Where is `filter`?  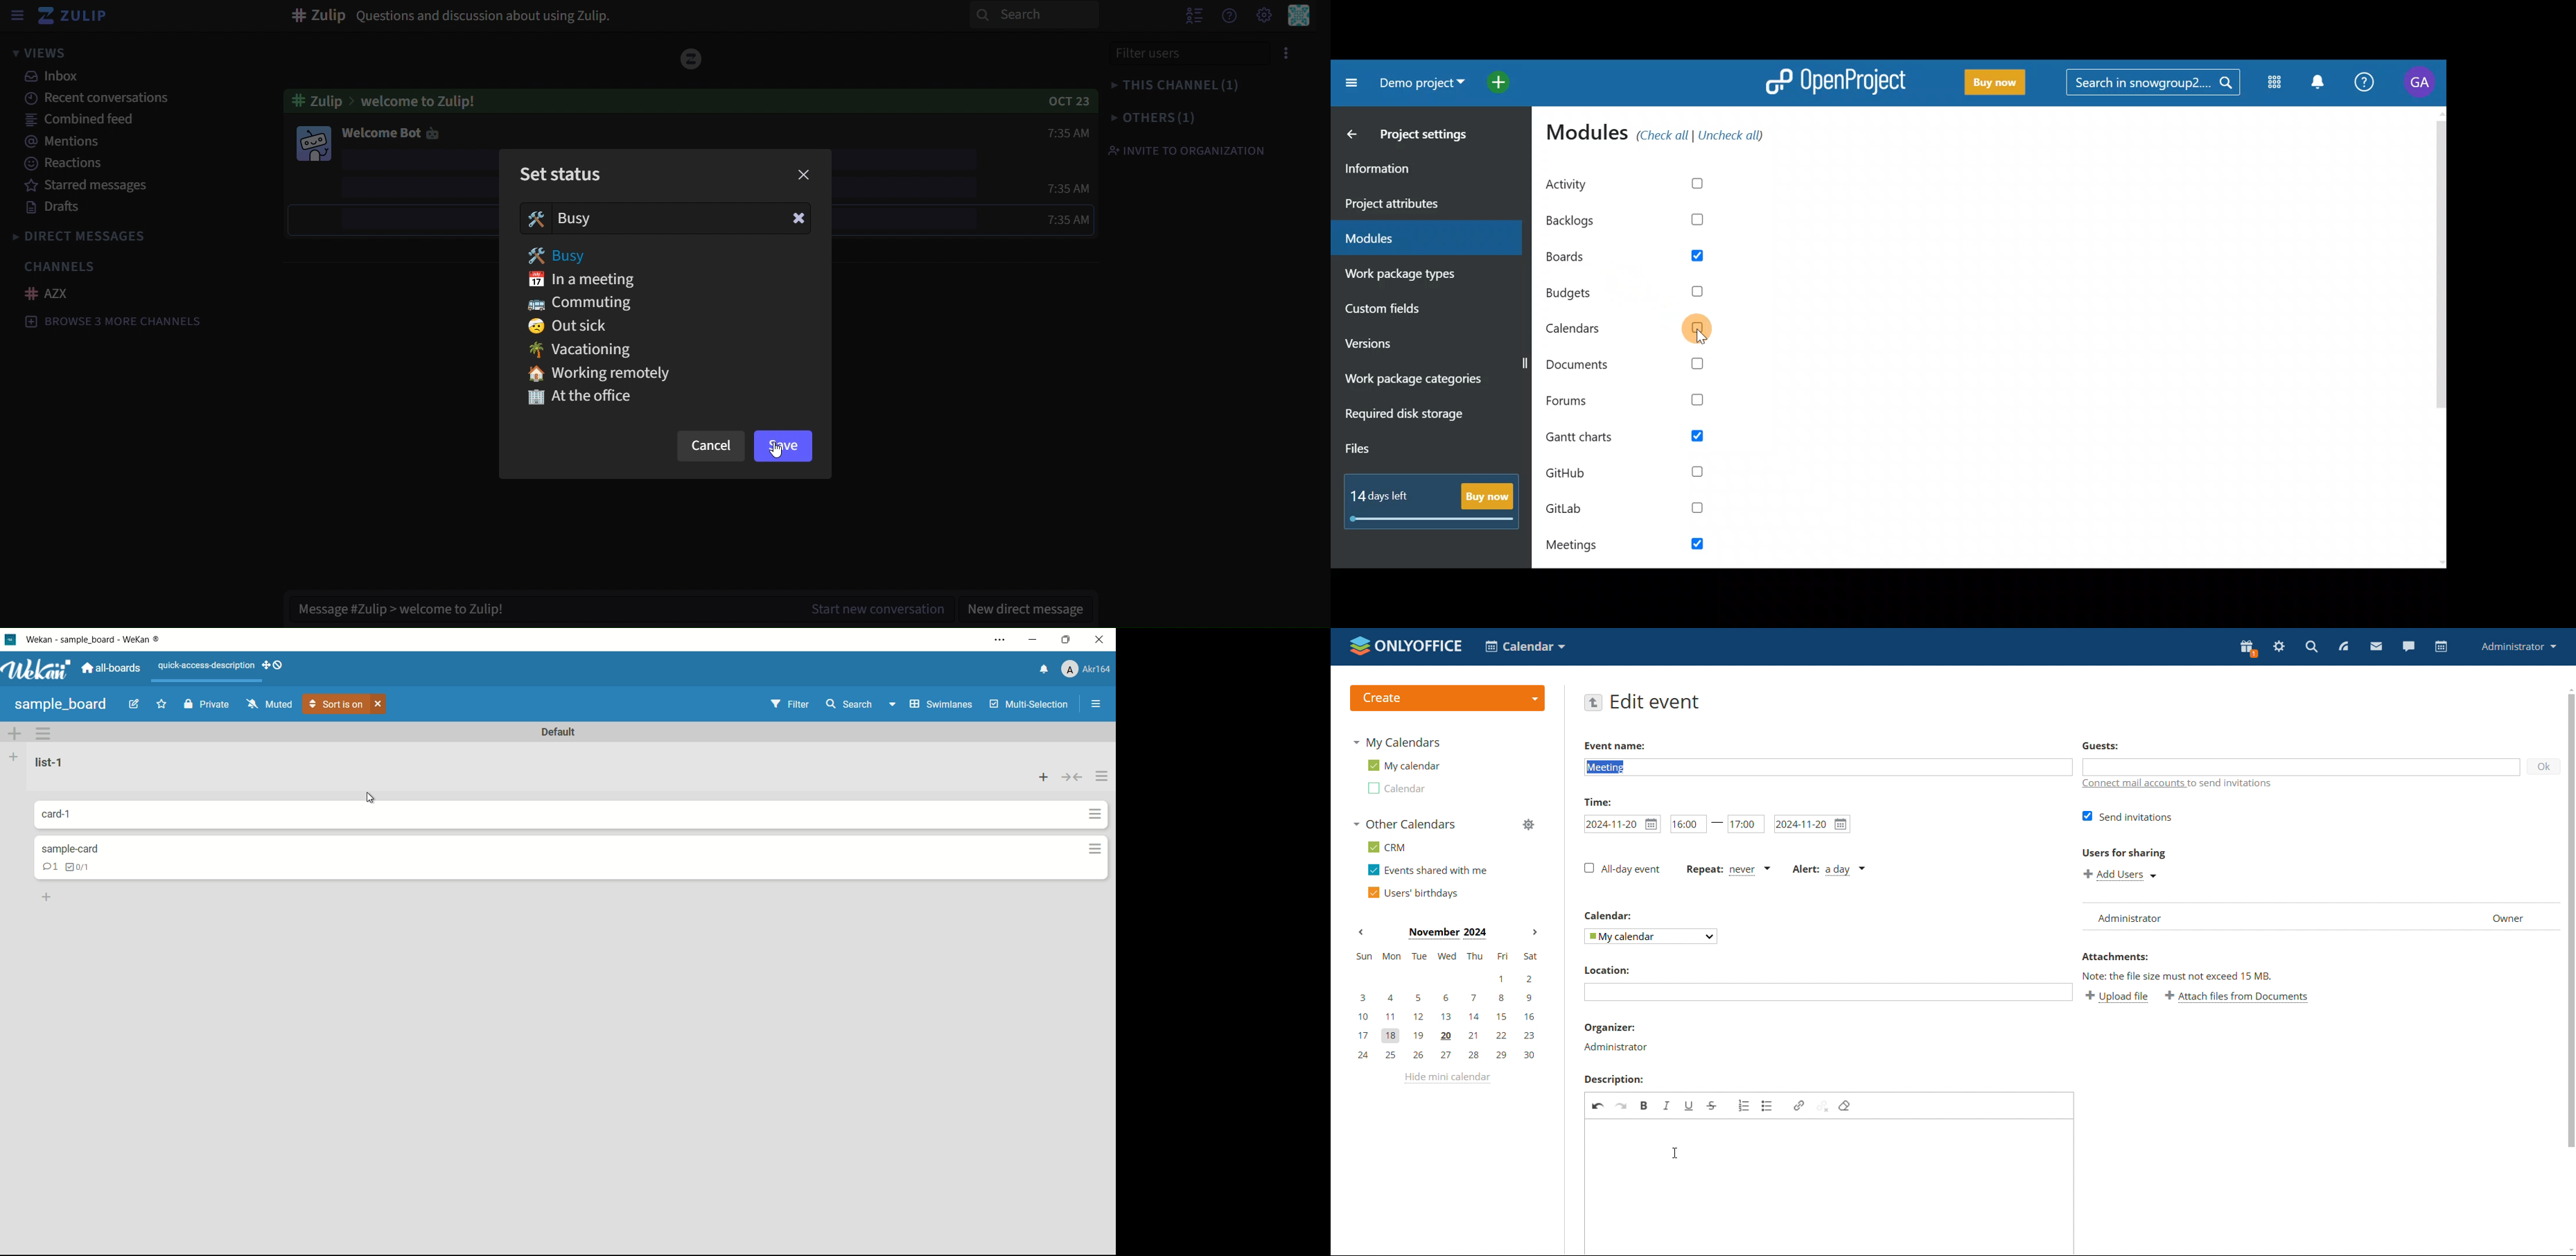
filter is located at coordinates (791, 705).